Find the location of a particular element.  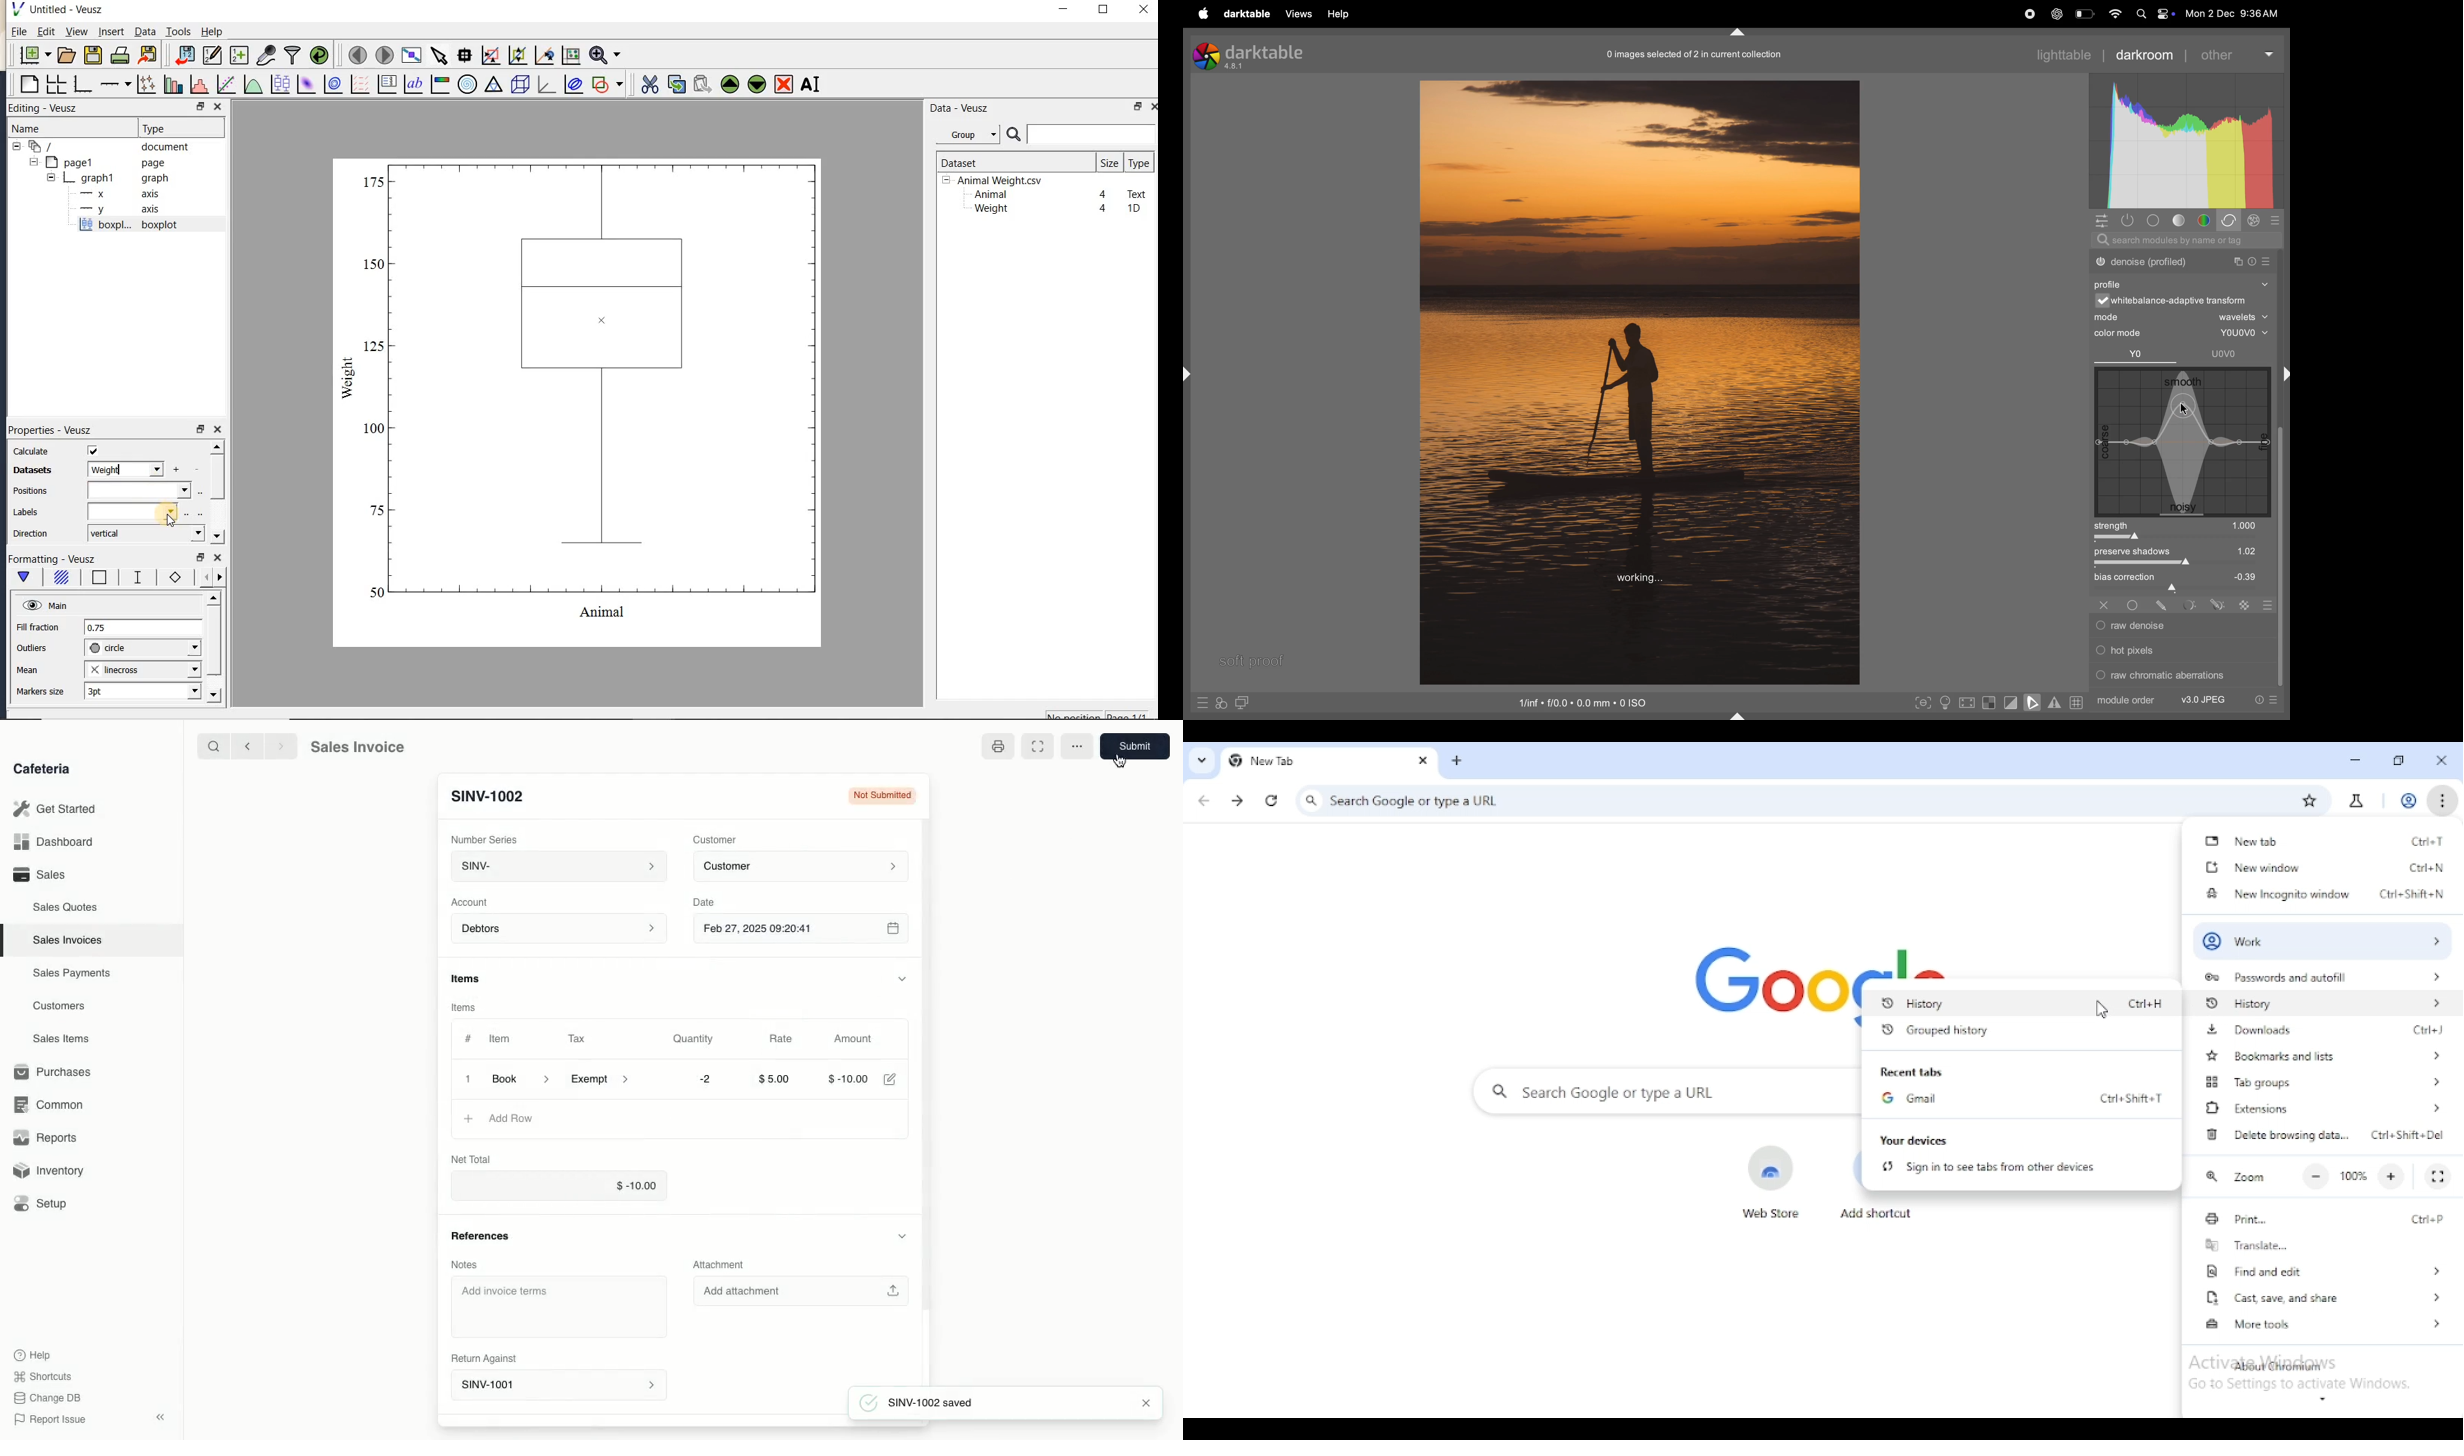

search is located at coordinates (2188, 241).